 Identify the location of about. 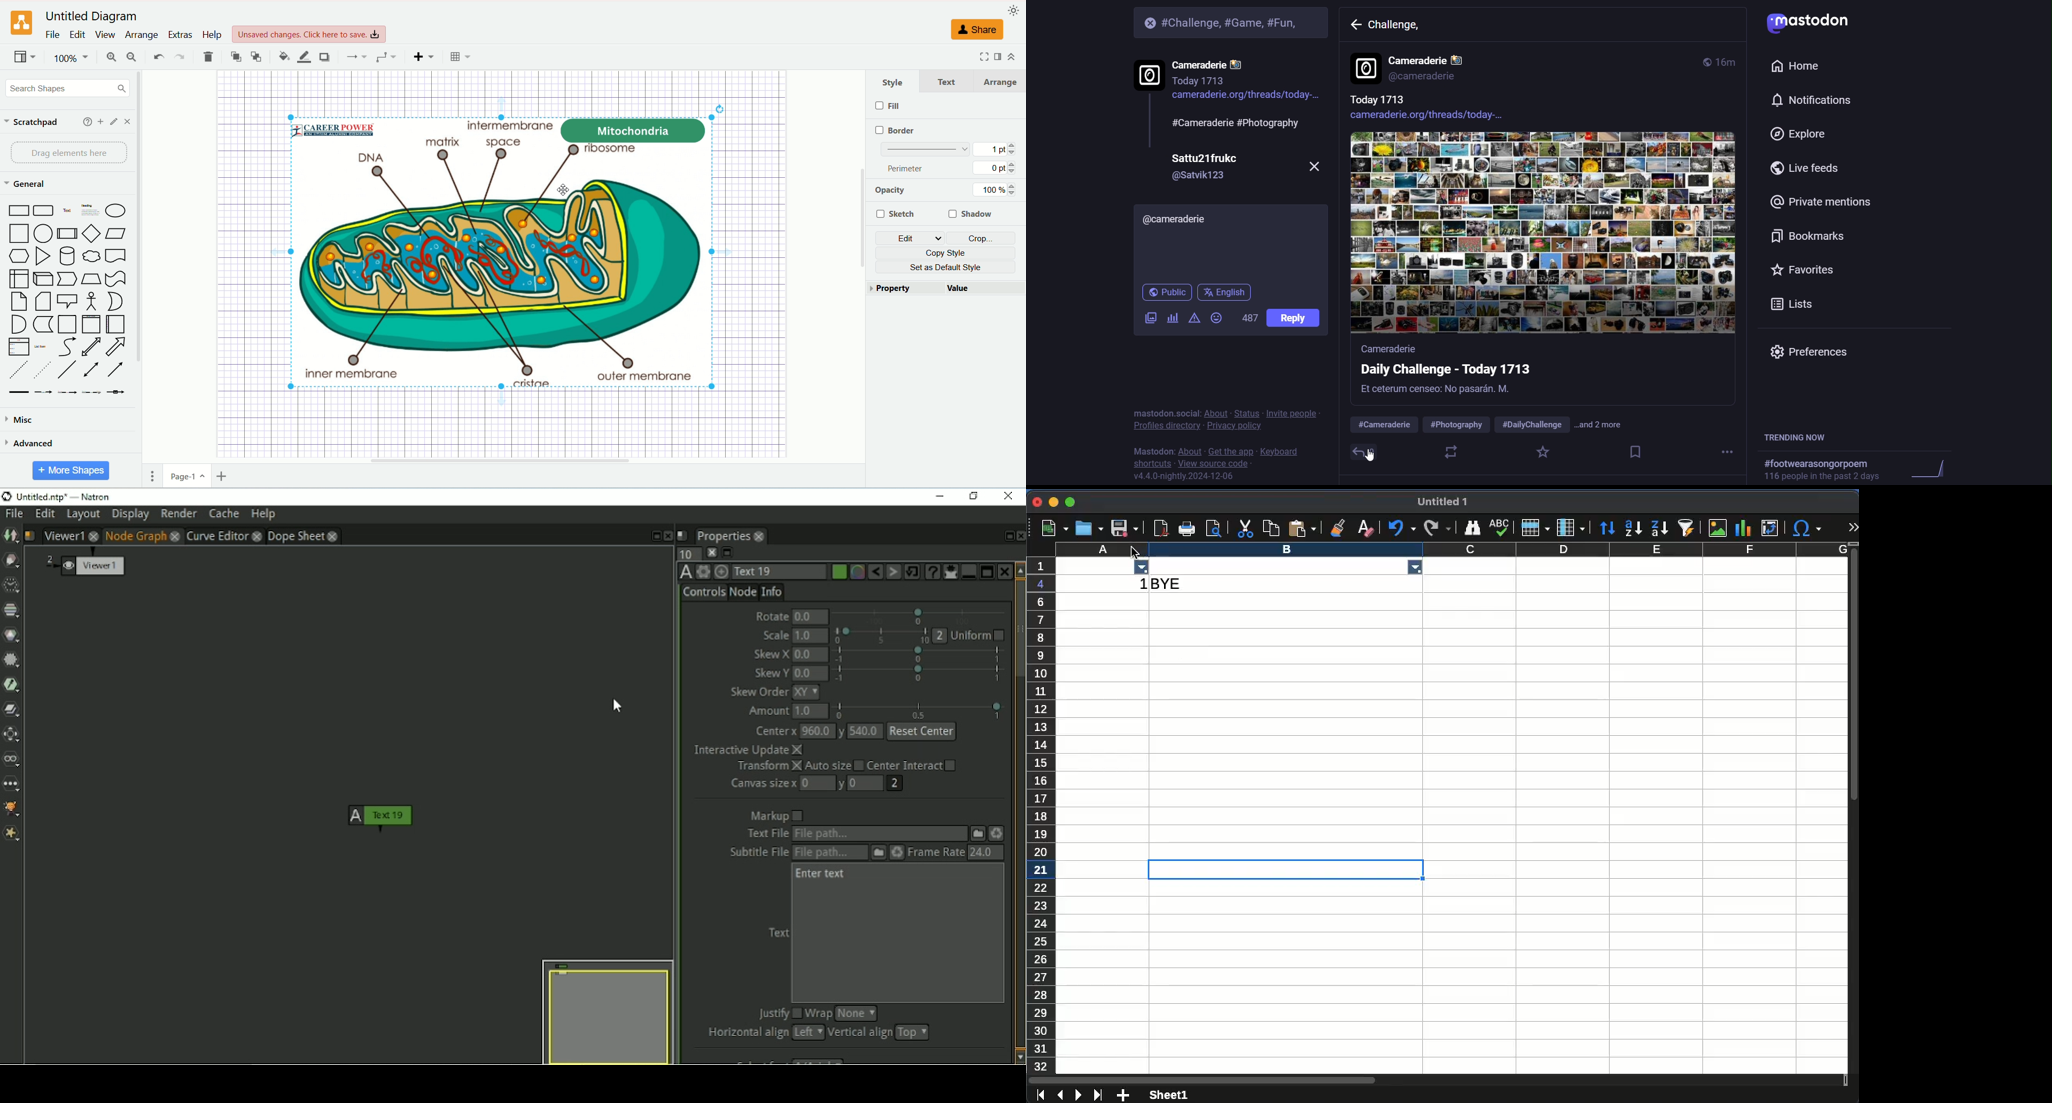
(1190, 449).